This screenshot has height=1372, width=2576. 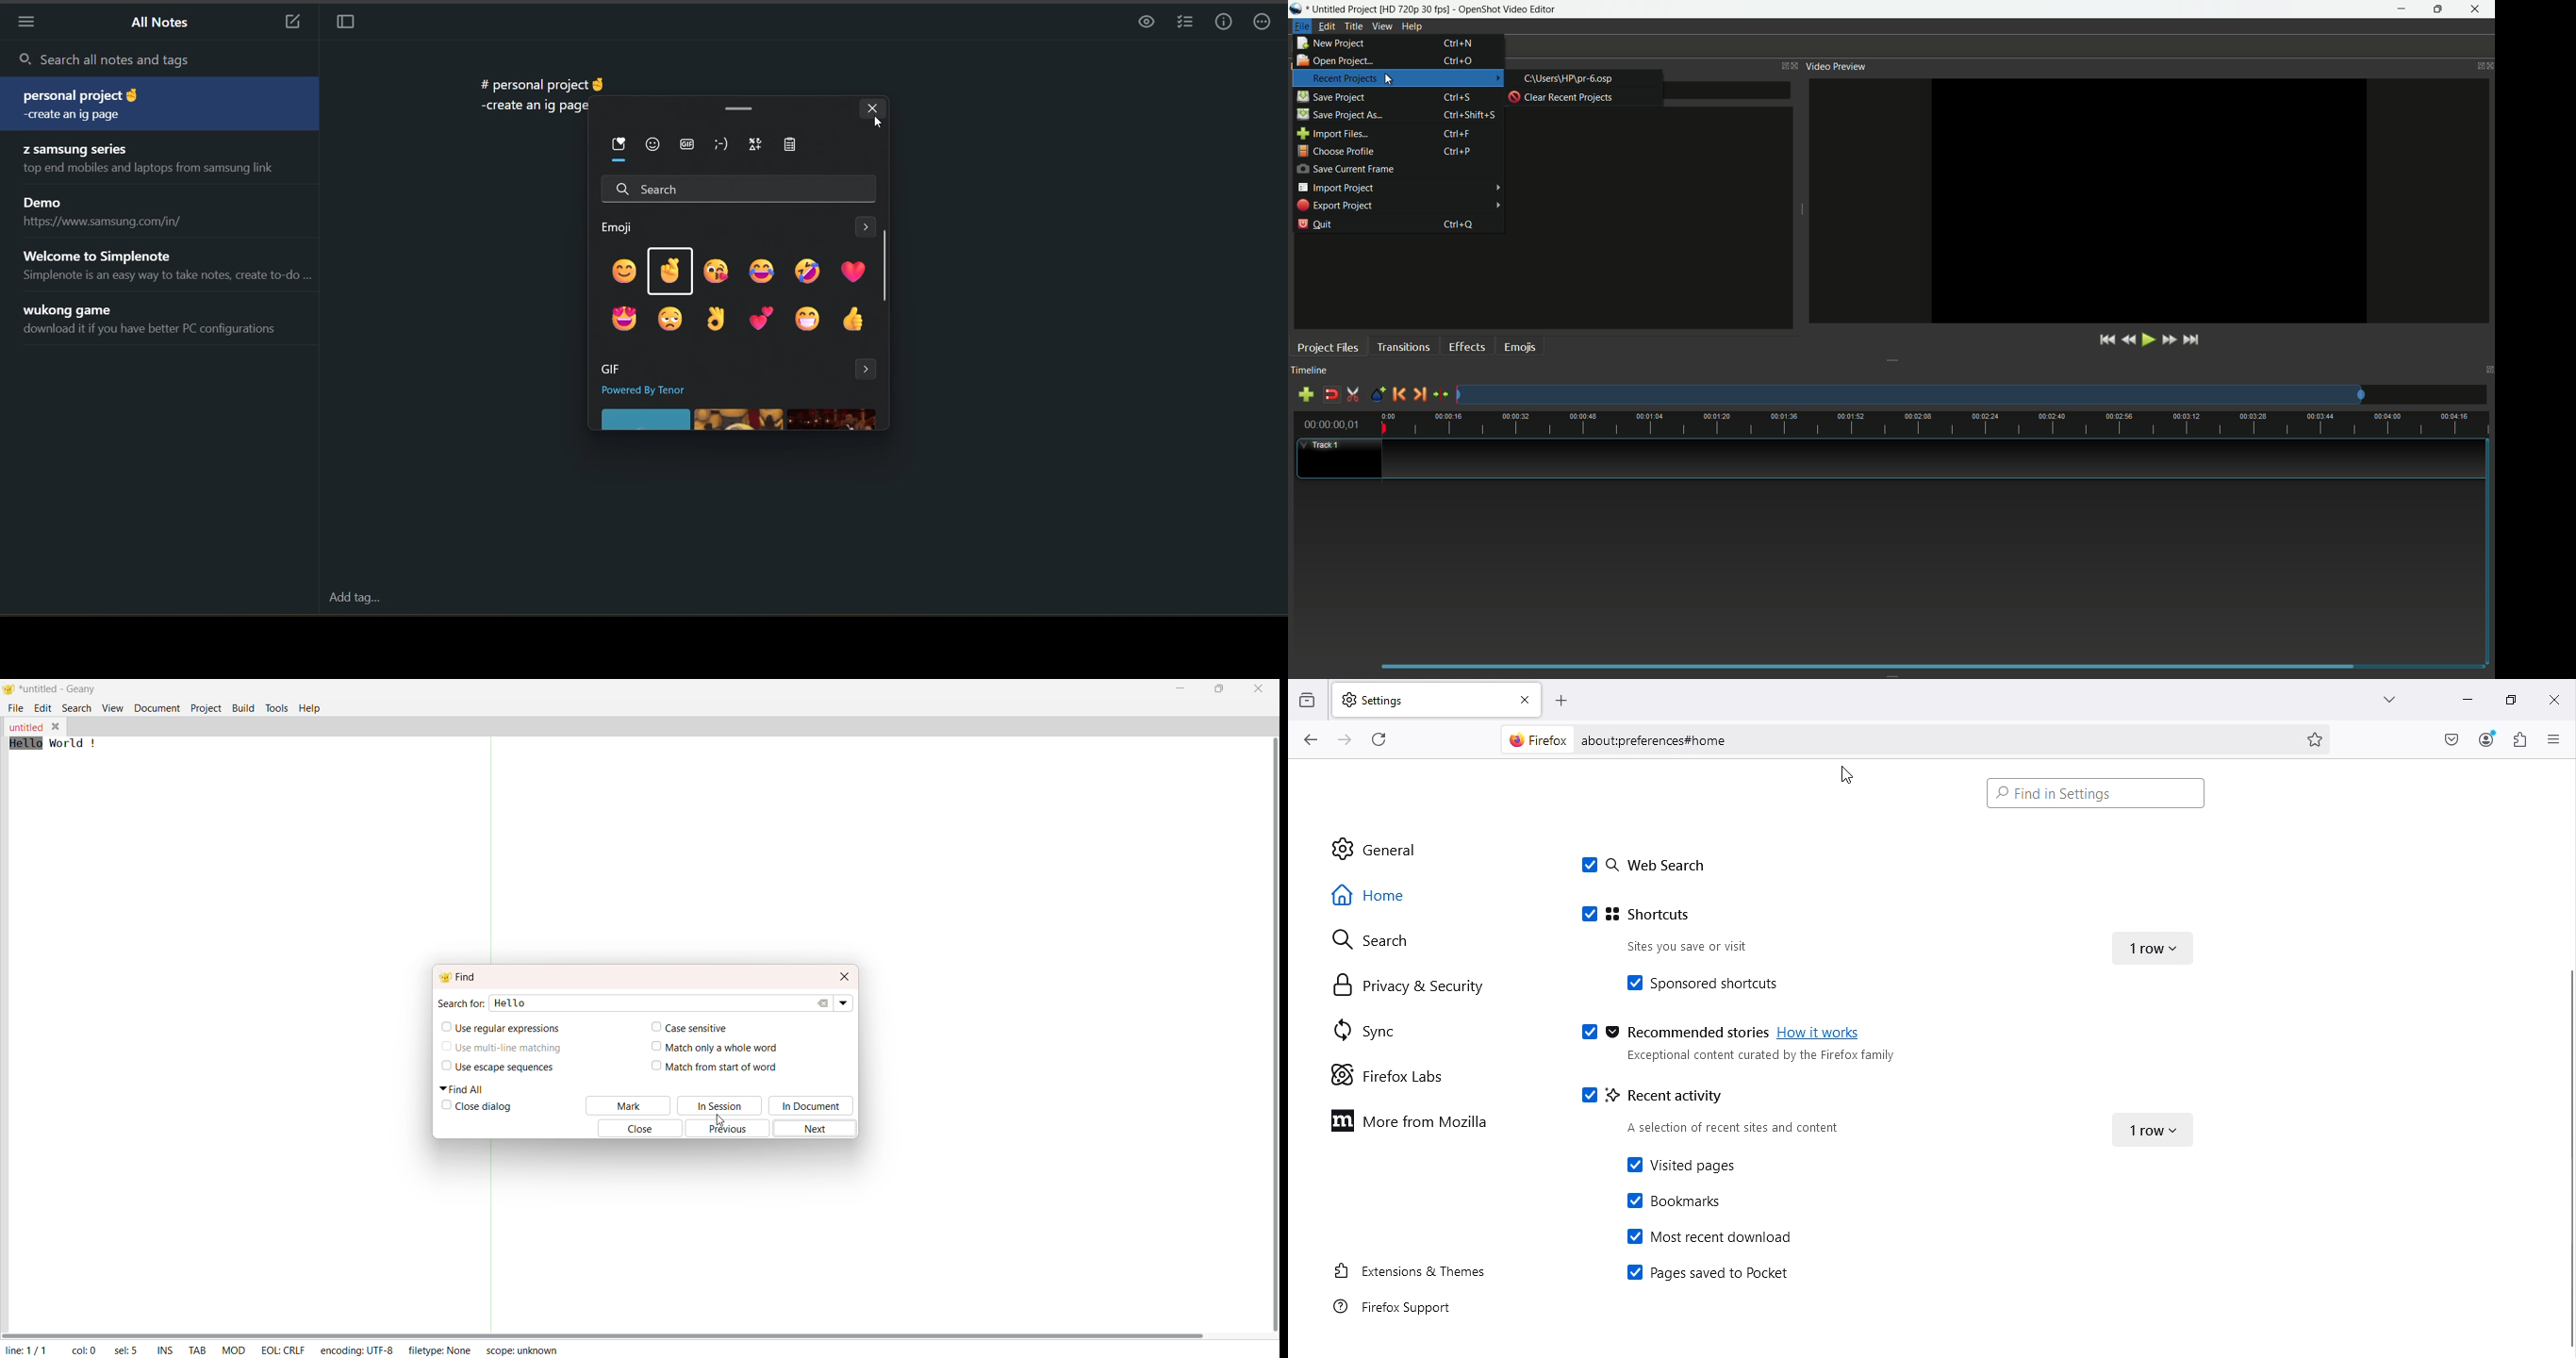 I want to click on Web search, so click(x=1642, y=867).